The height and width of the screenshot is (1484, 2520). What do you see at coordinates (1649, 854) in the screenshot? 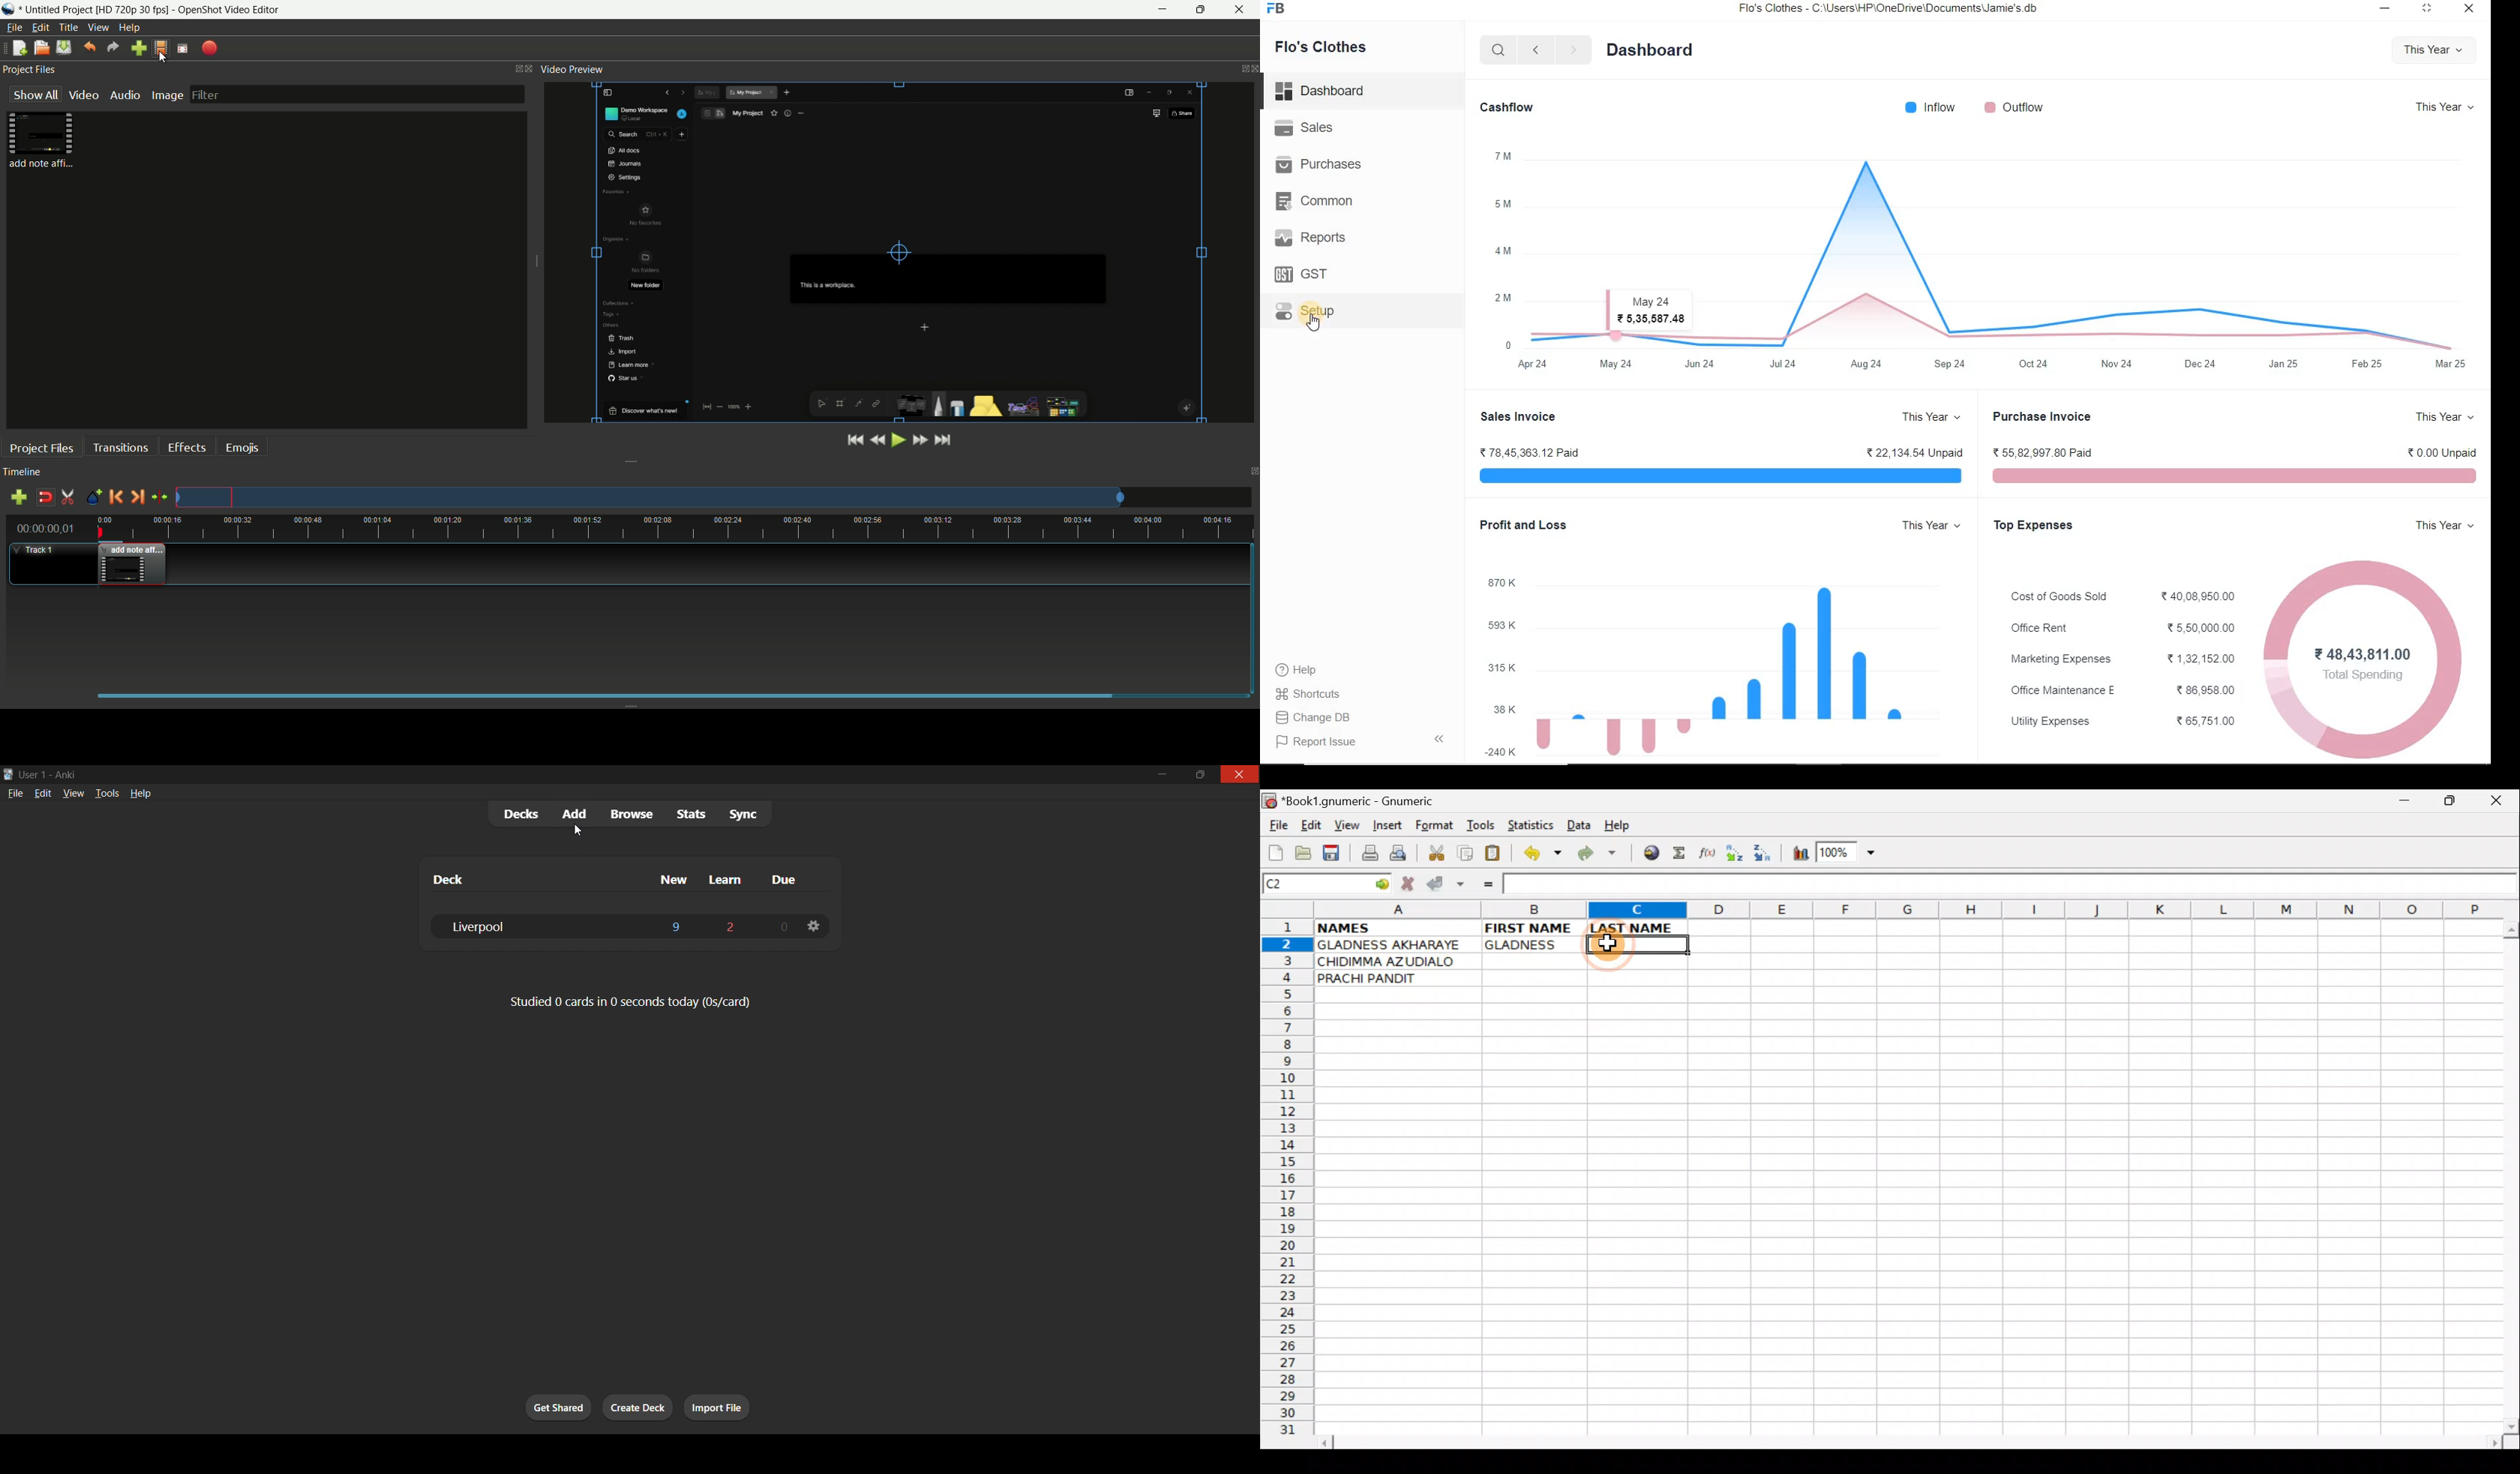
I see `Insert hyperlink` at bounding box center [1649, 854].